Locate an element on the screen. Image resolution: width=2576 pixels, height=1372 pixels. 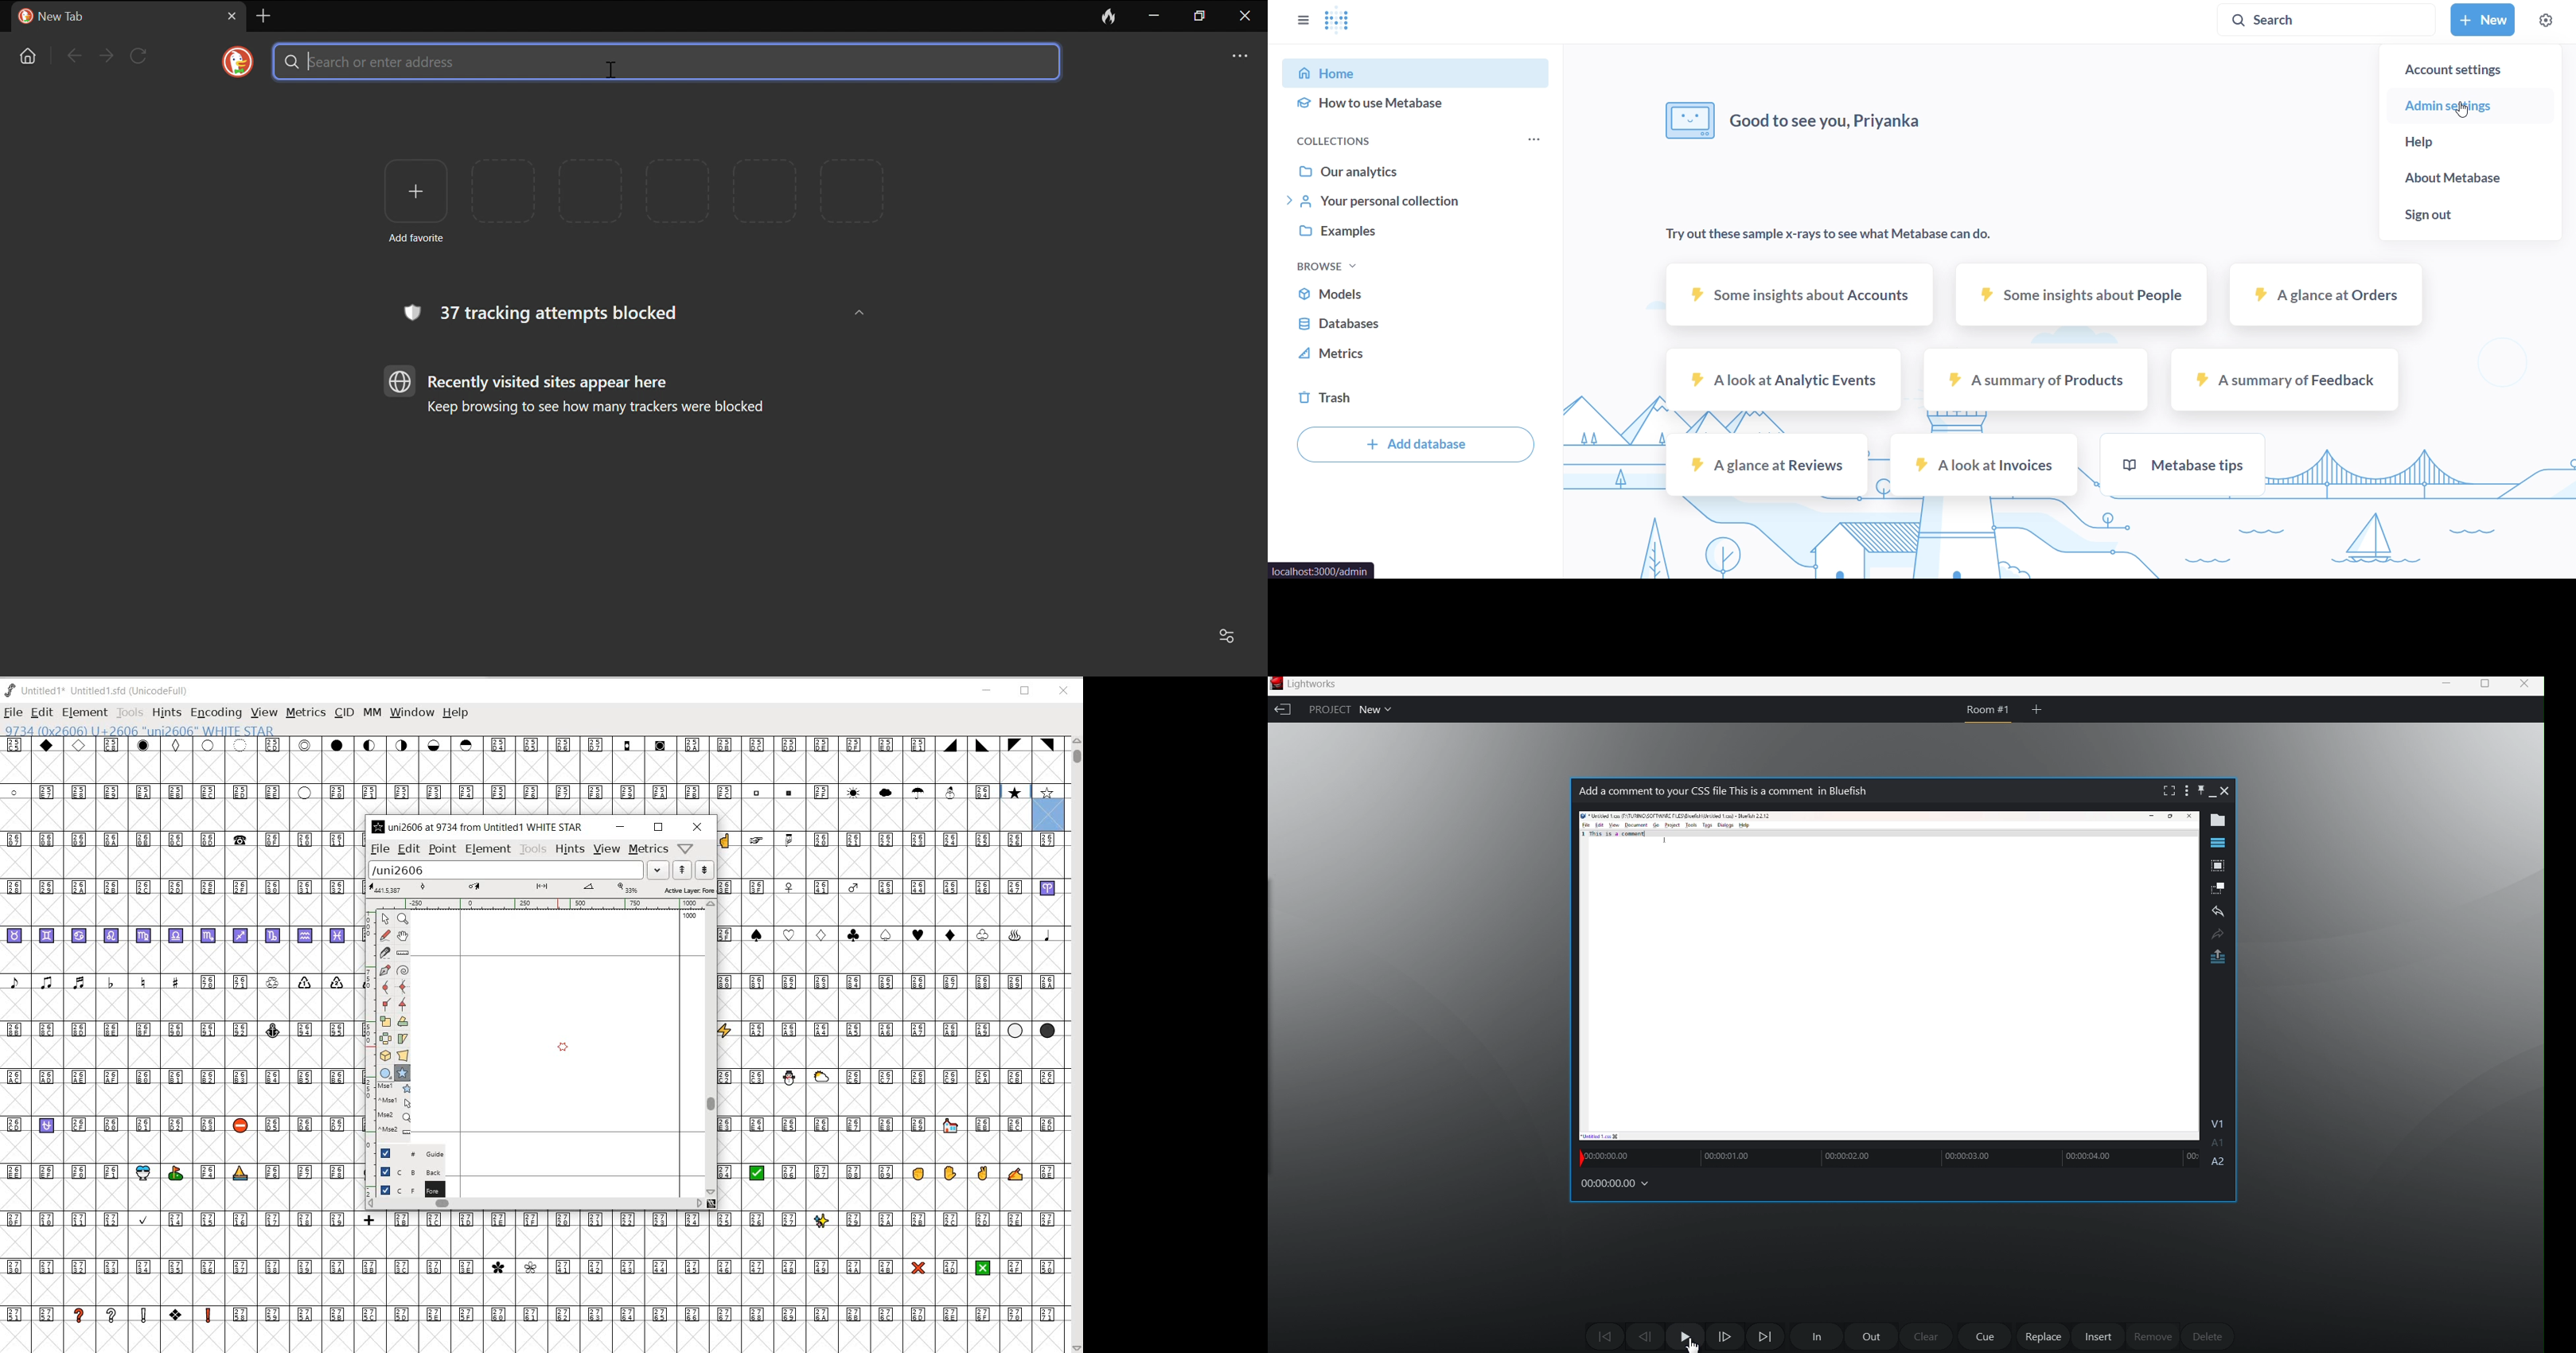
pin clip is located at coordinates (2200, 789).